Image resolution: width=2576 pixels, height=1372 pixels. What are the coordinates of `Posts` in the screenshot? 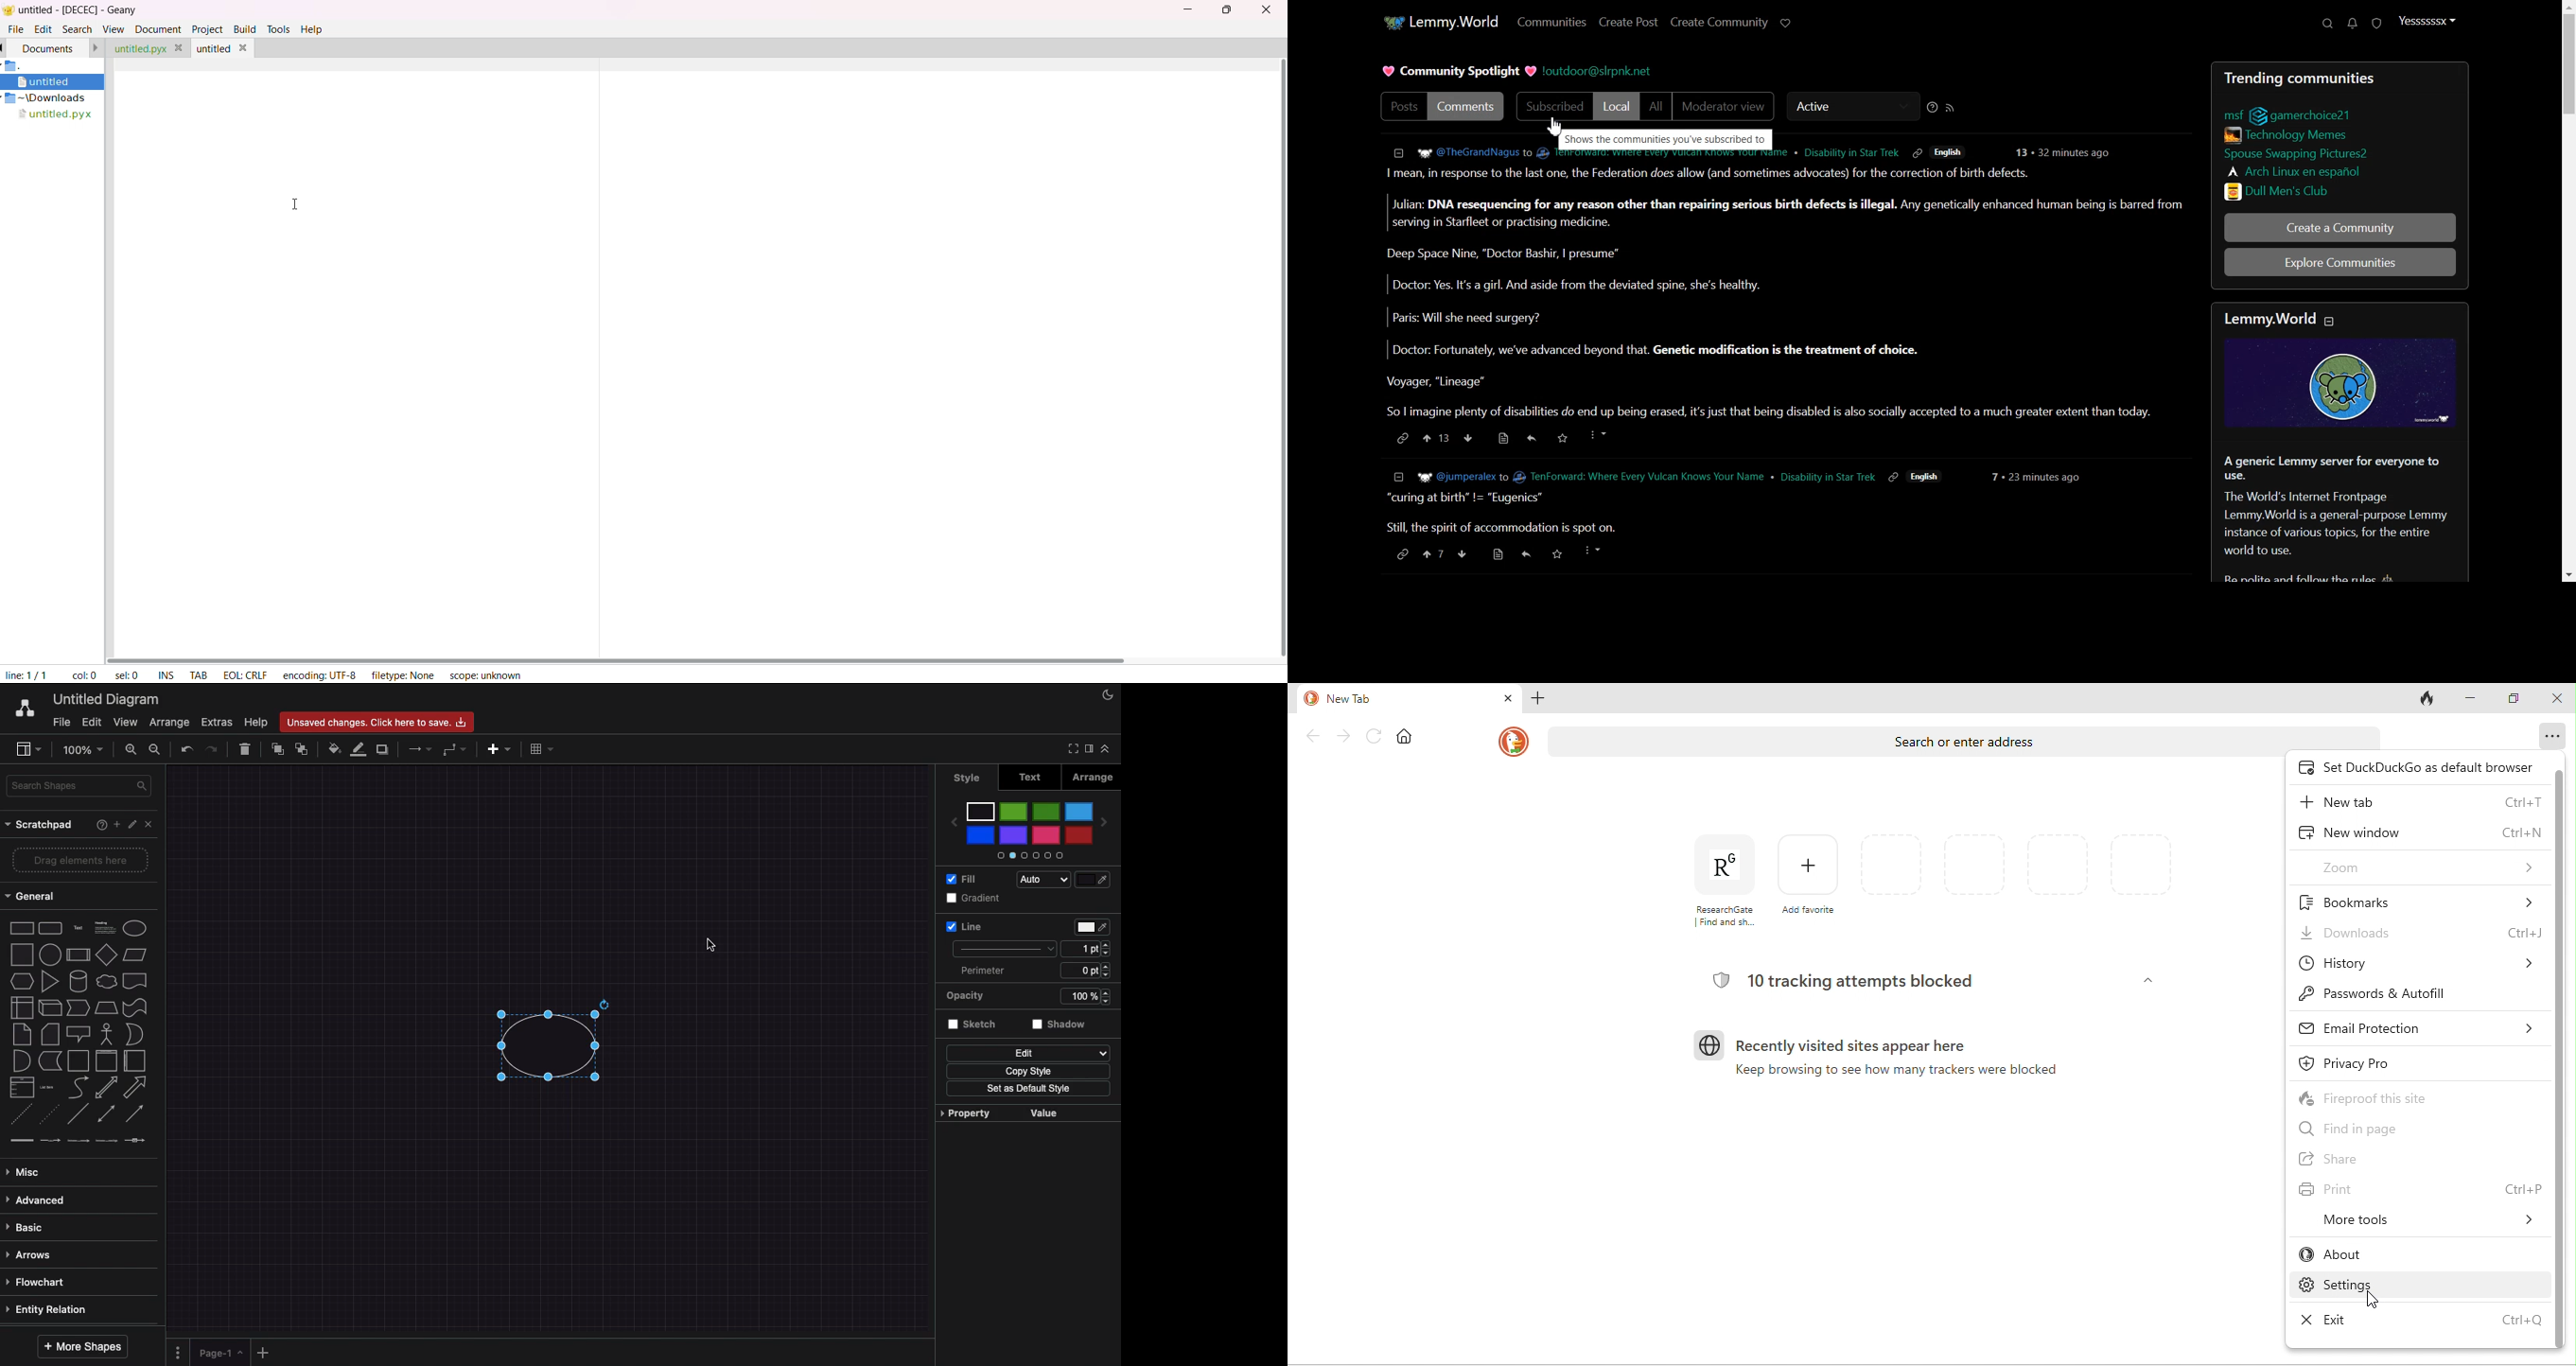 It's located at (1783, 293).